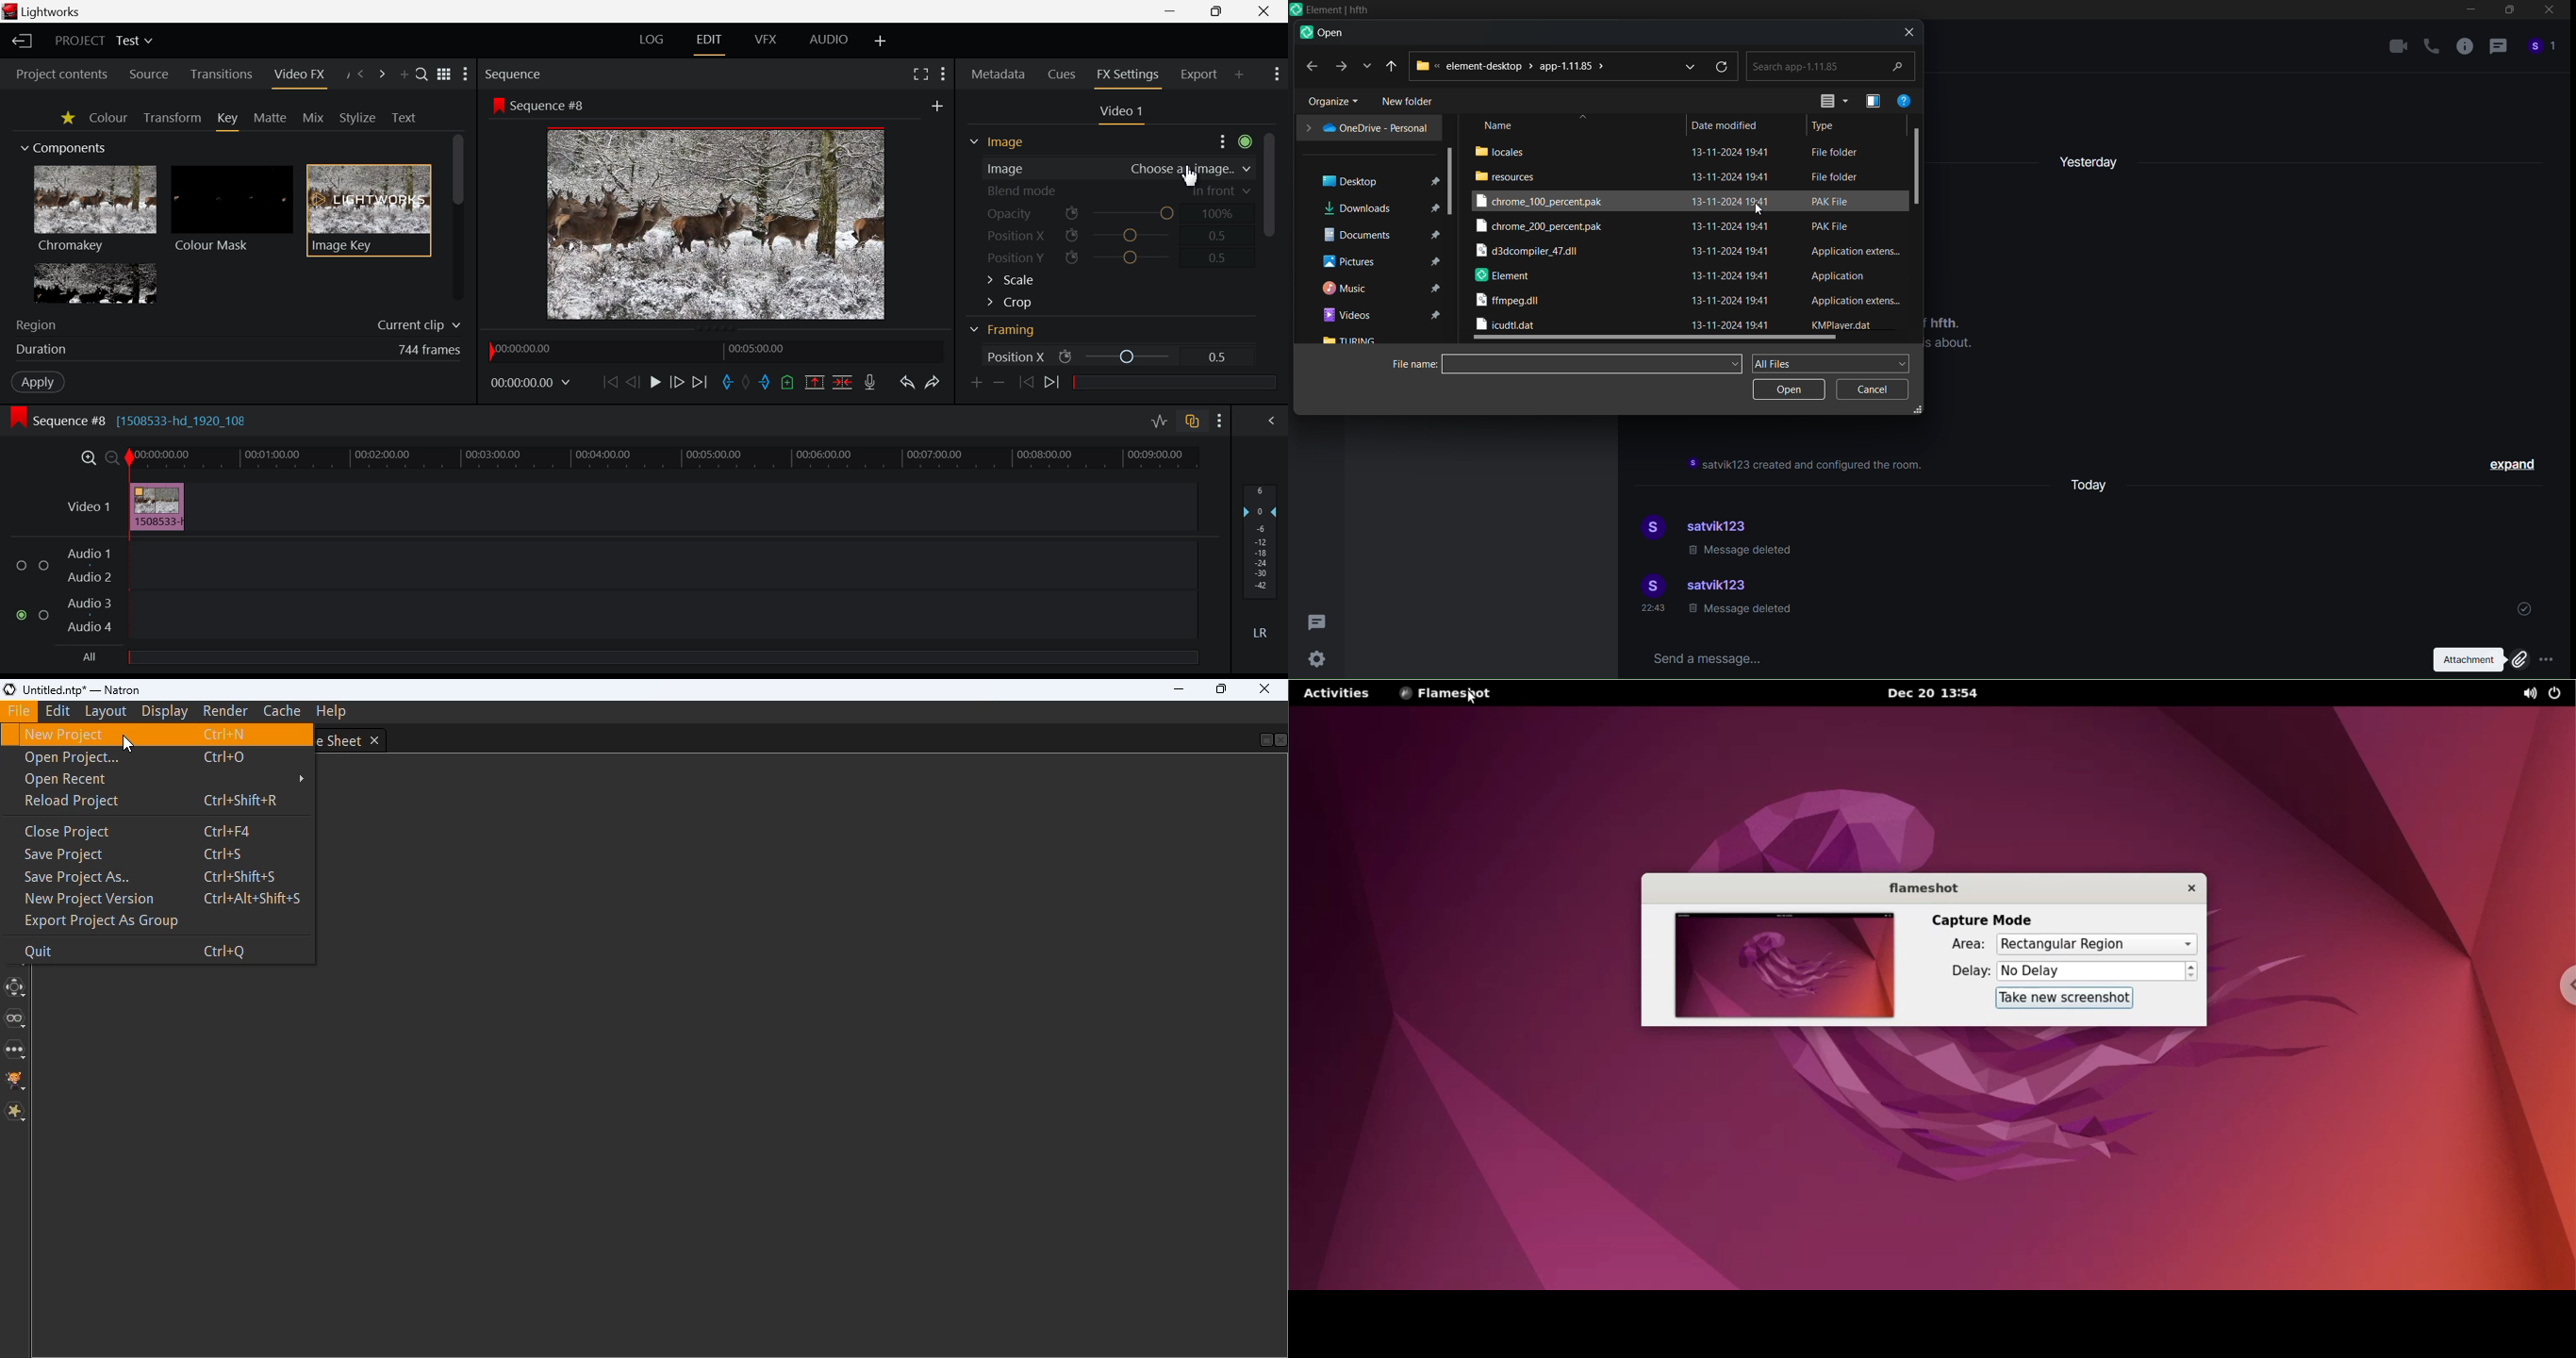 Image resolution: width=2576 pixels, height=1372 pixels. I want to click on toggle between list and title view, so click(444, 72).